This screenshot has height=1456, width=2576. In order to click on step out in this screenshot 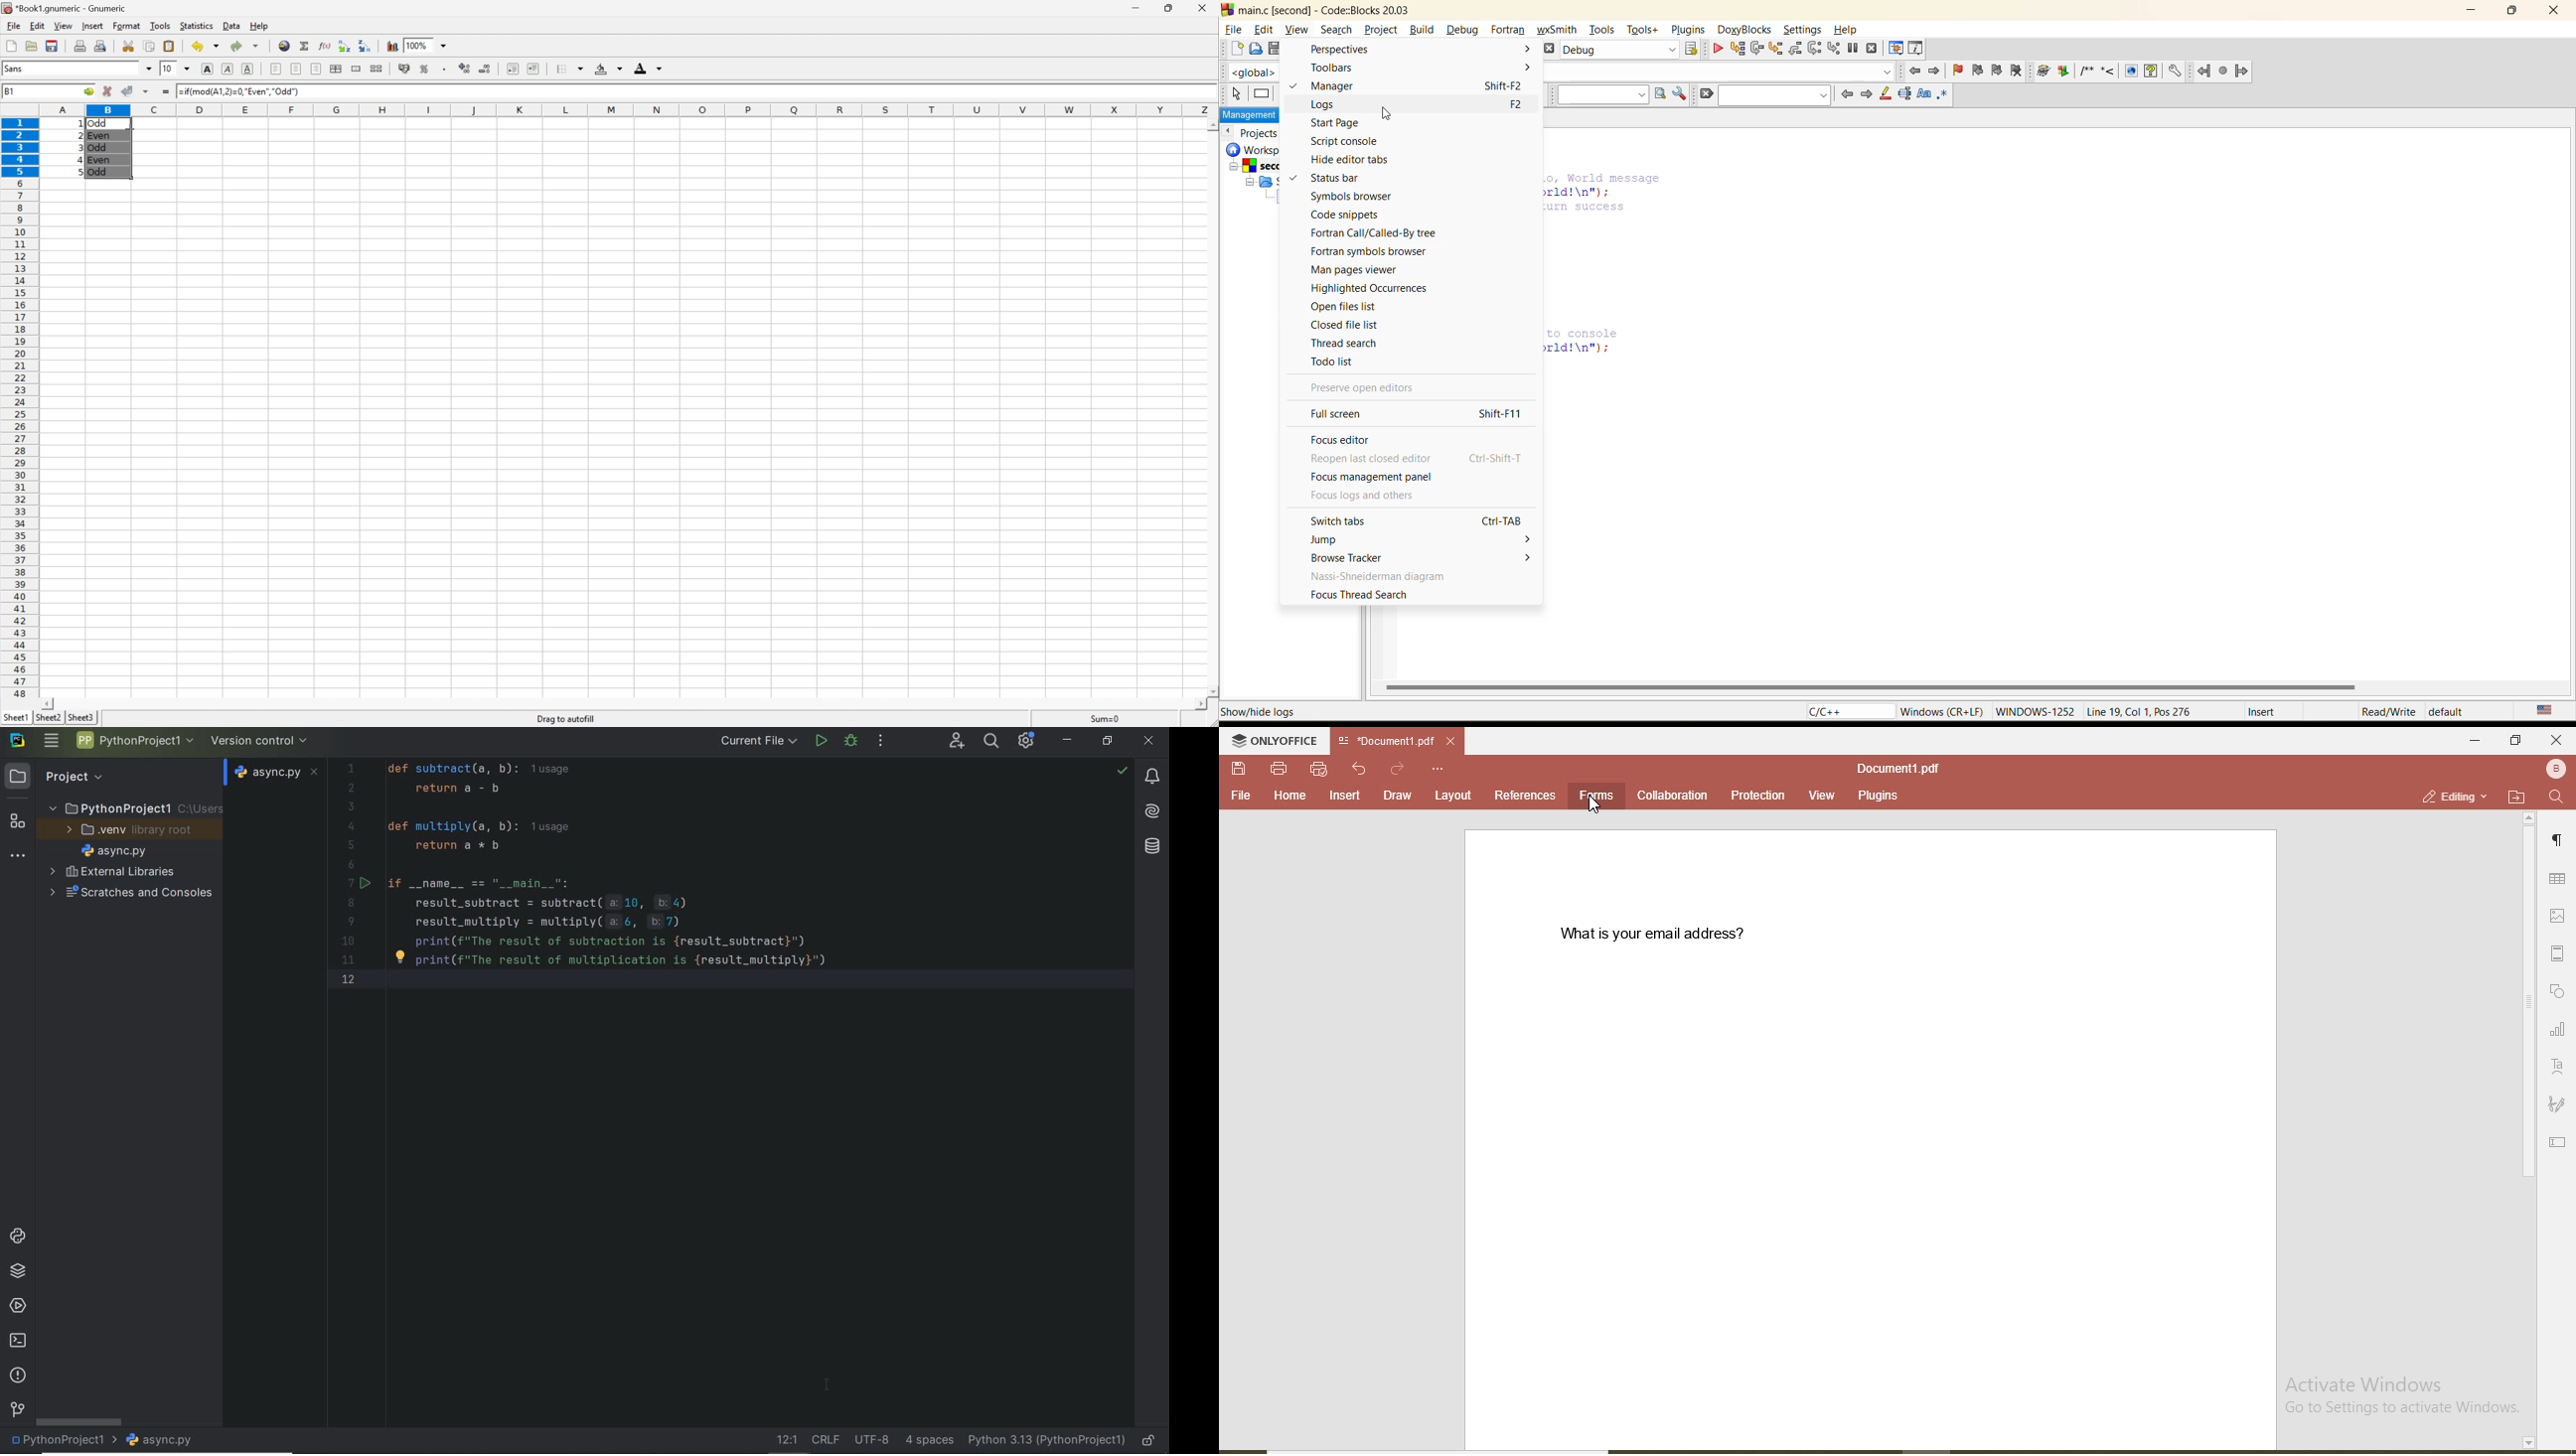, I will do `click(1794, 49)`.